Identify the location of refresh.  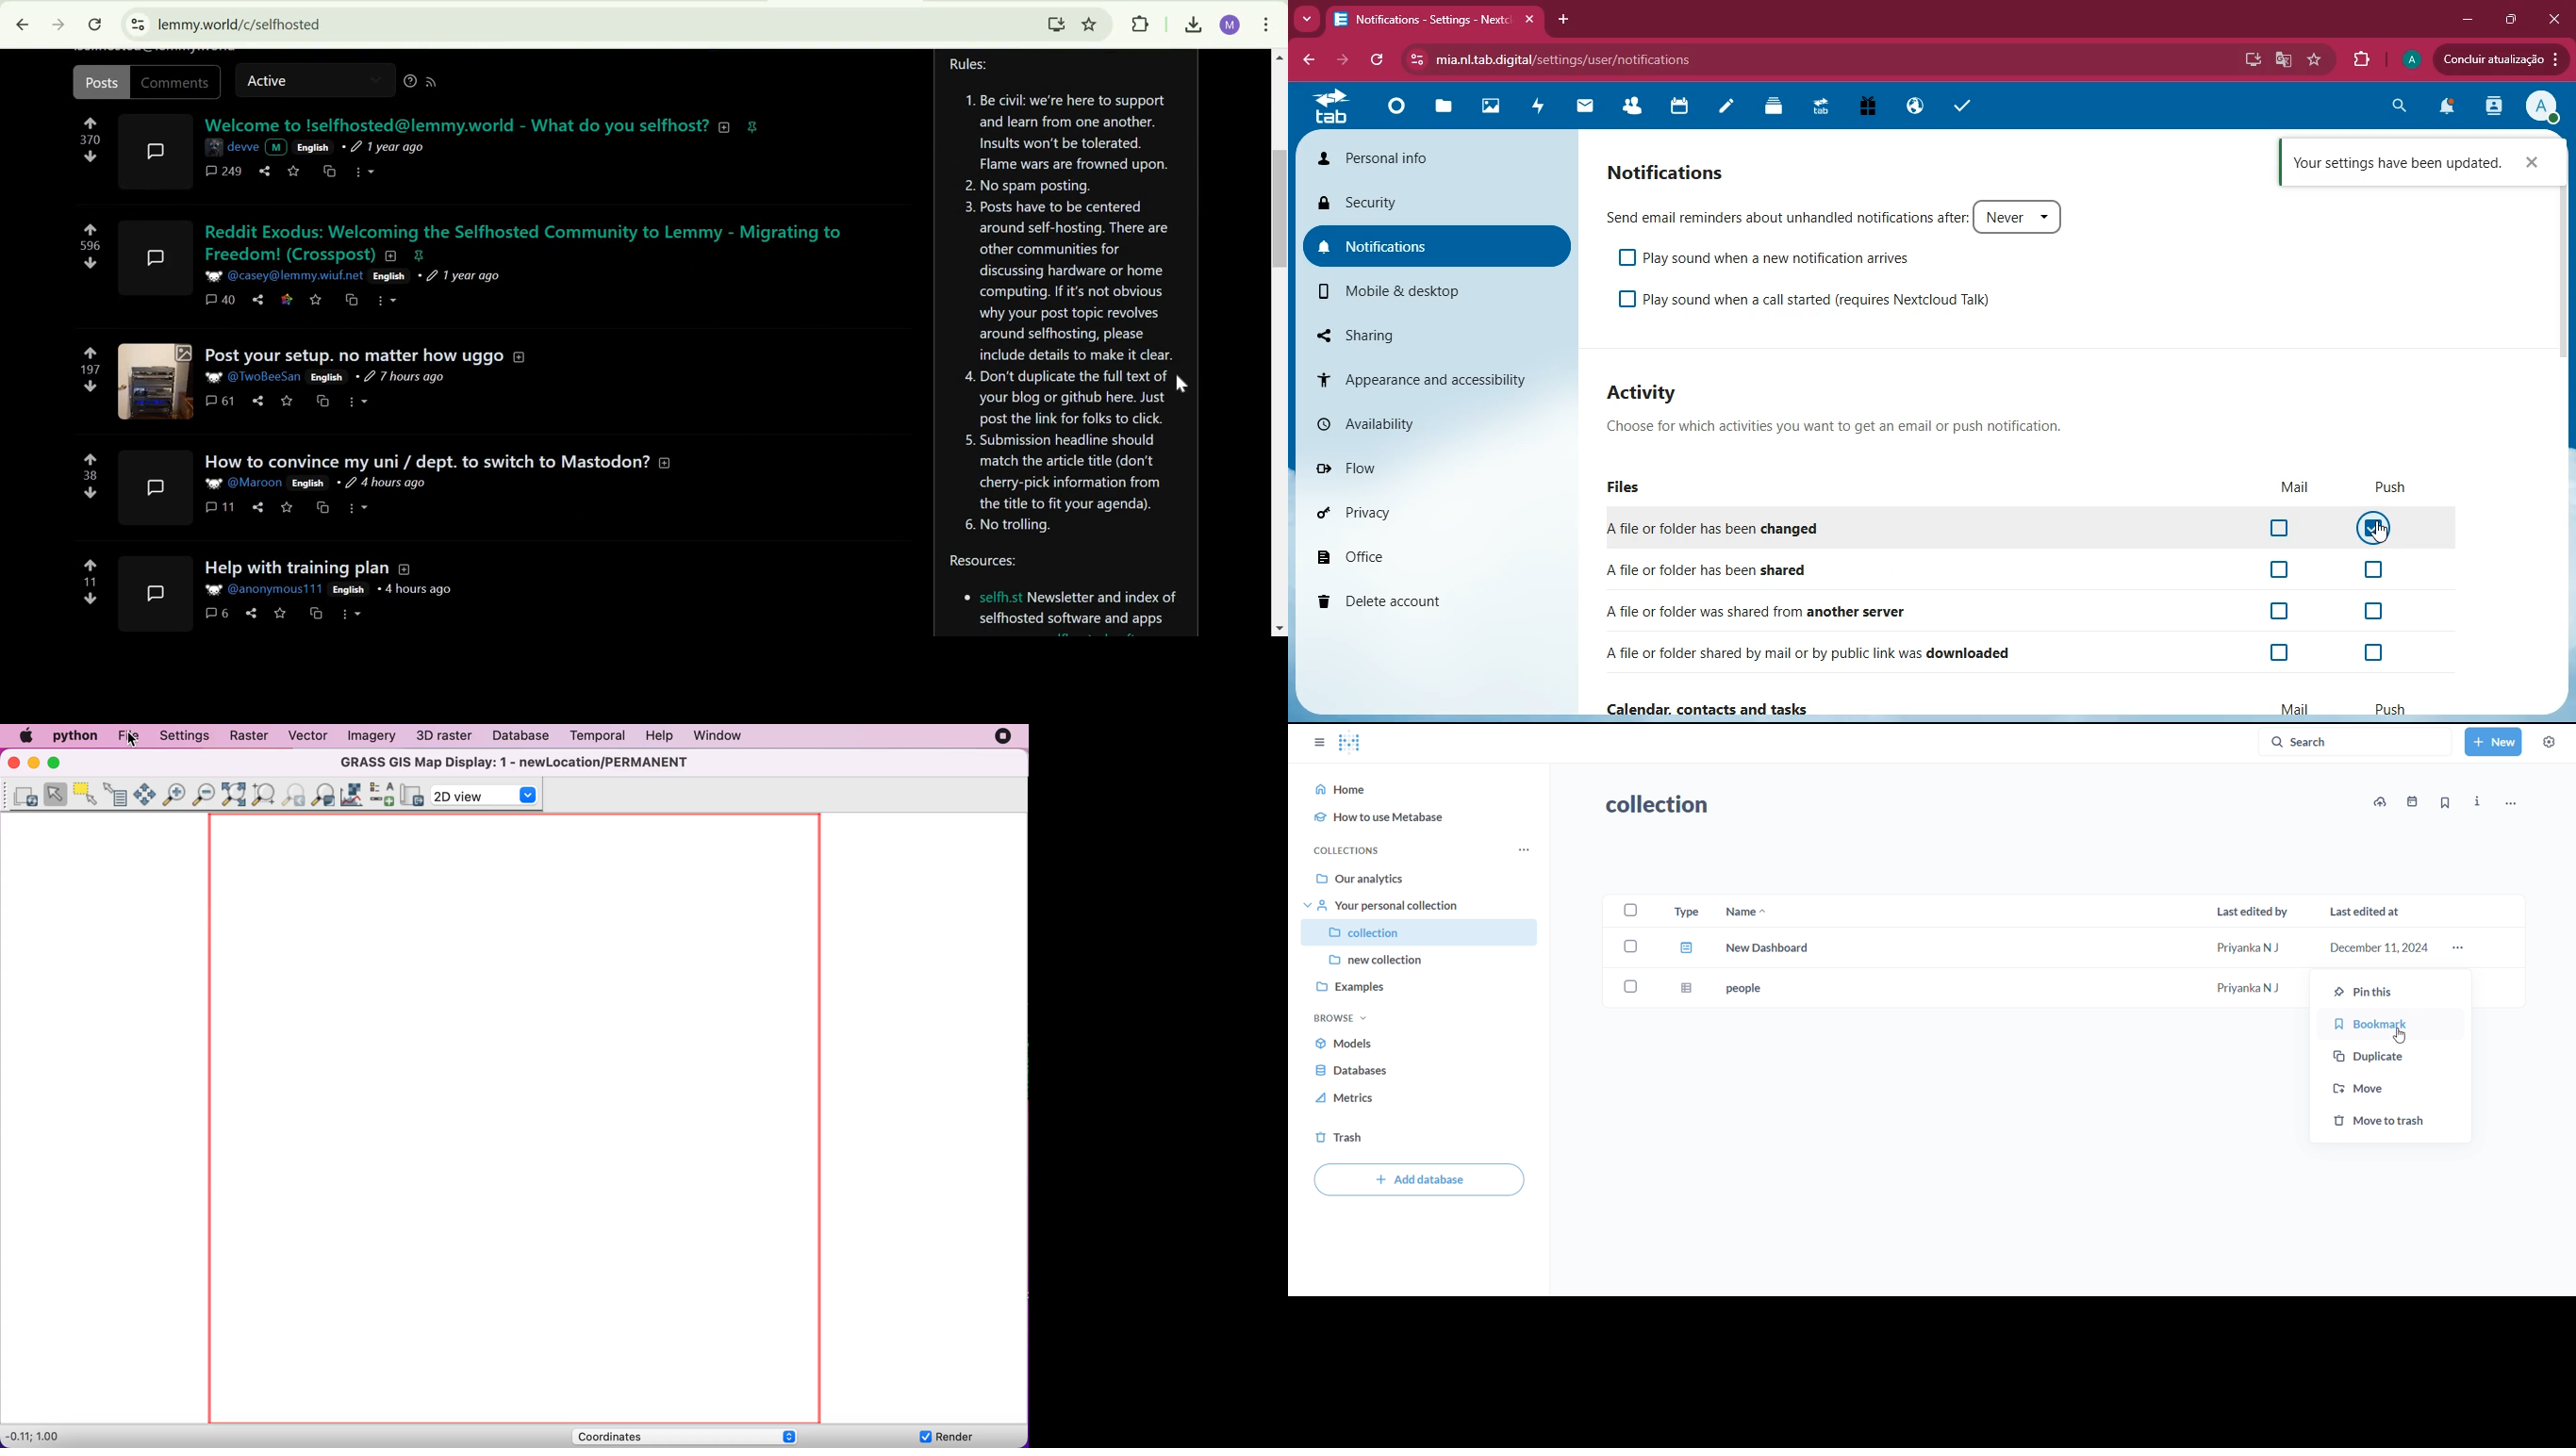
(1378, 60).